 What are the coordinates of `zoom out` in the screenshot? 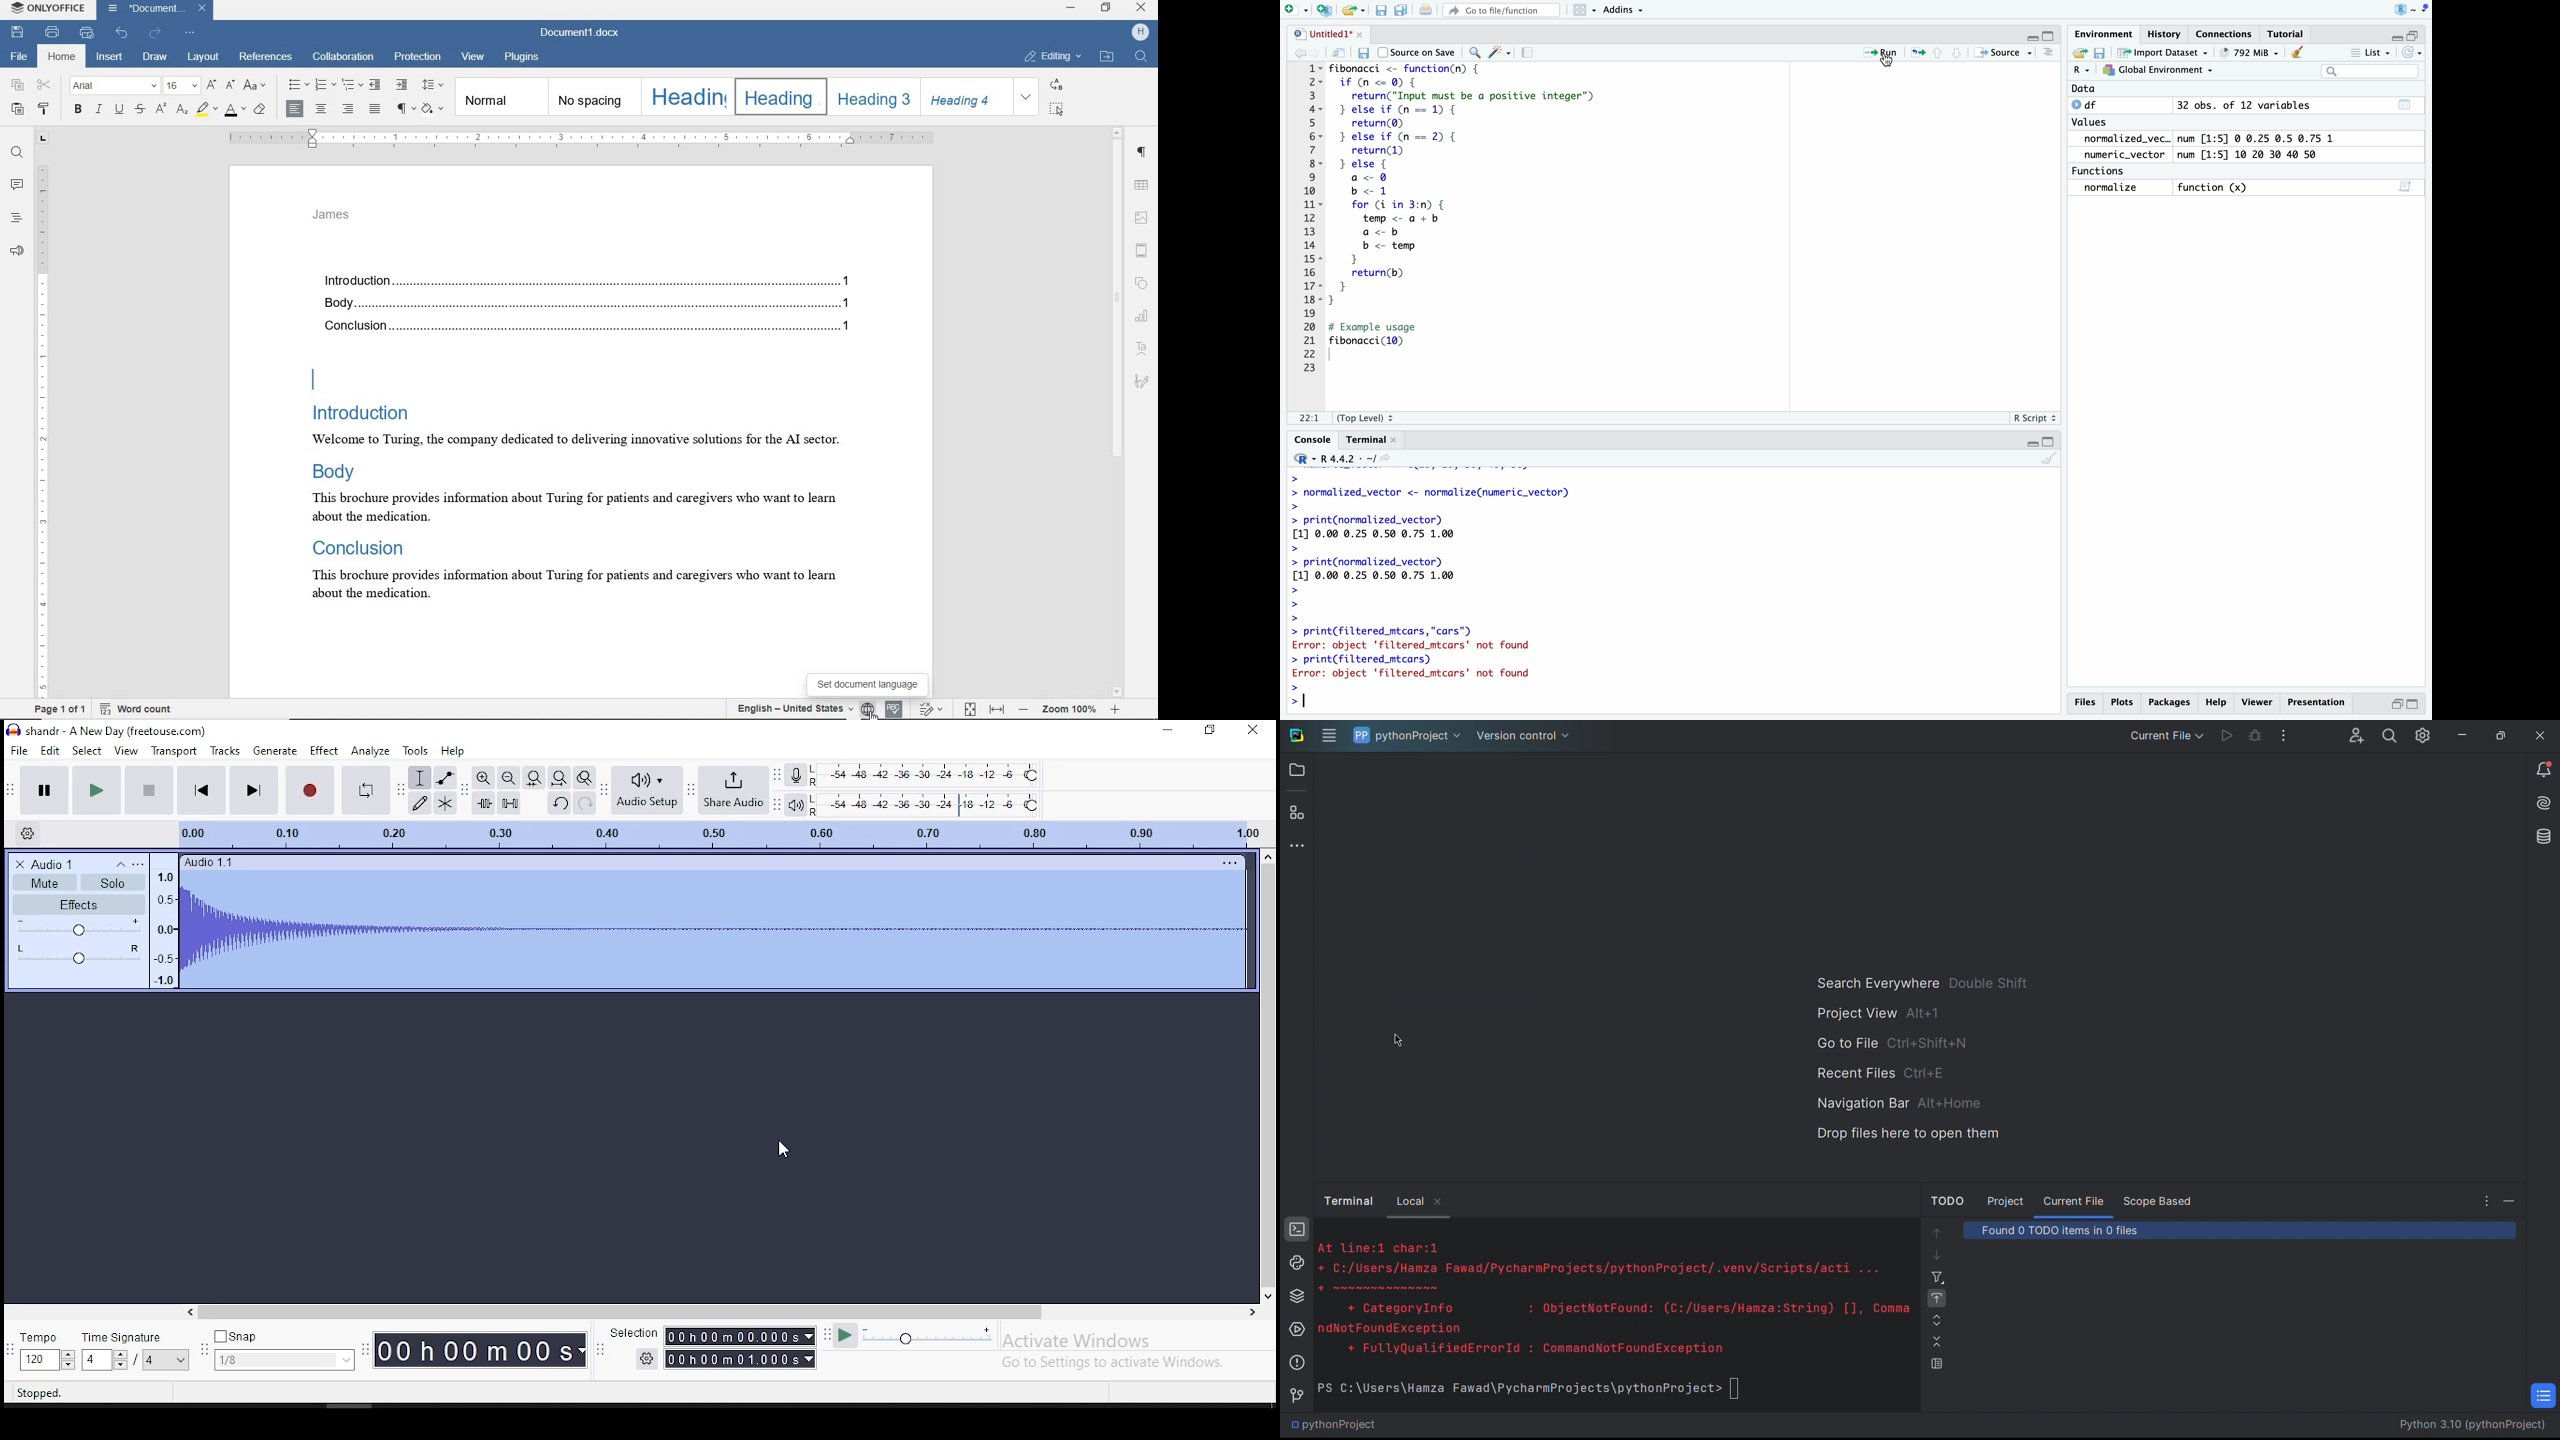 It's located at (508, 778).